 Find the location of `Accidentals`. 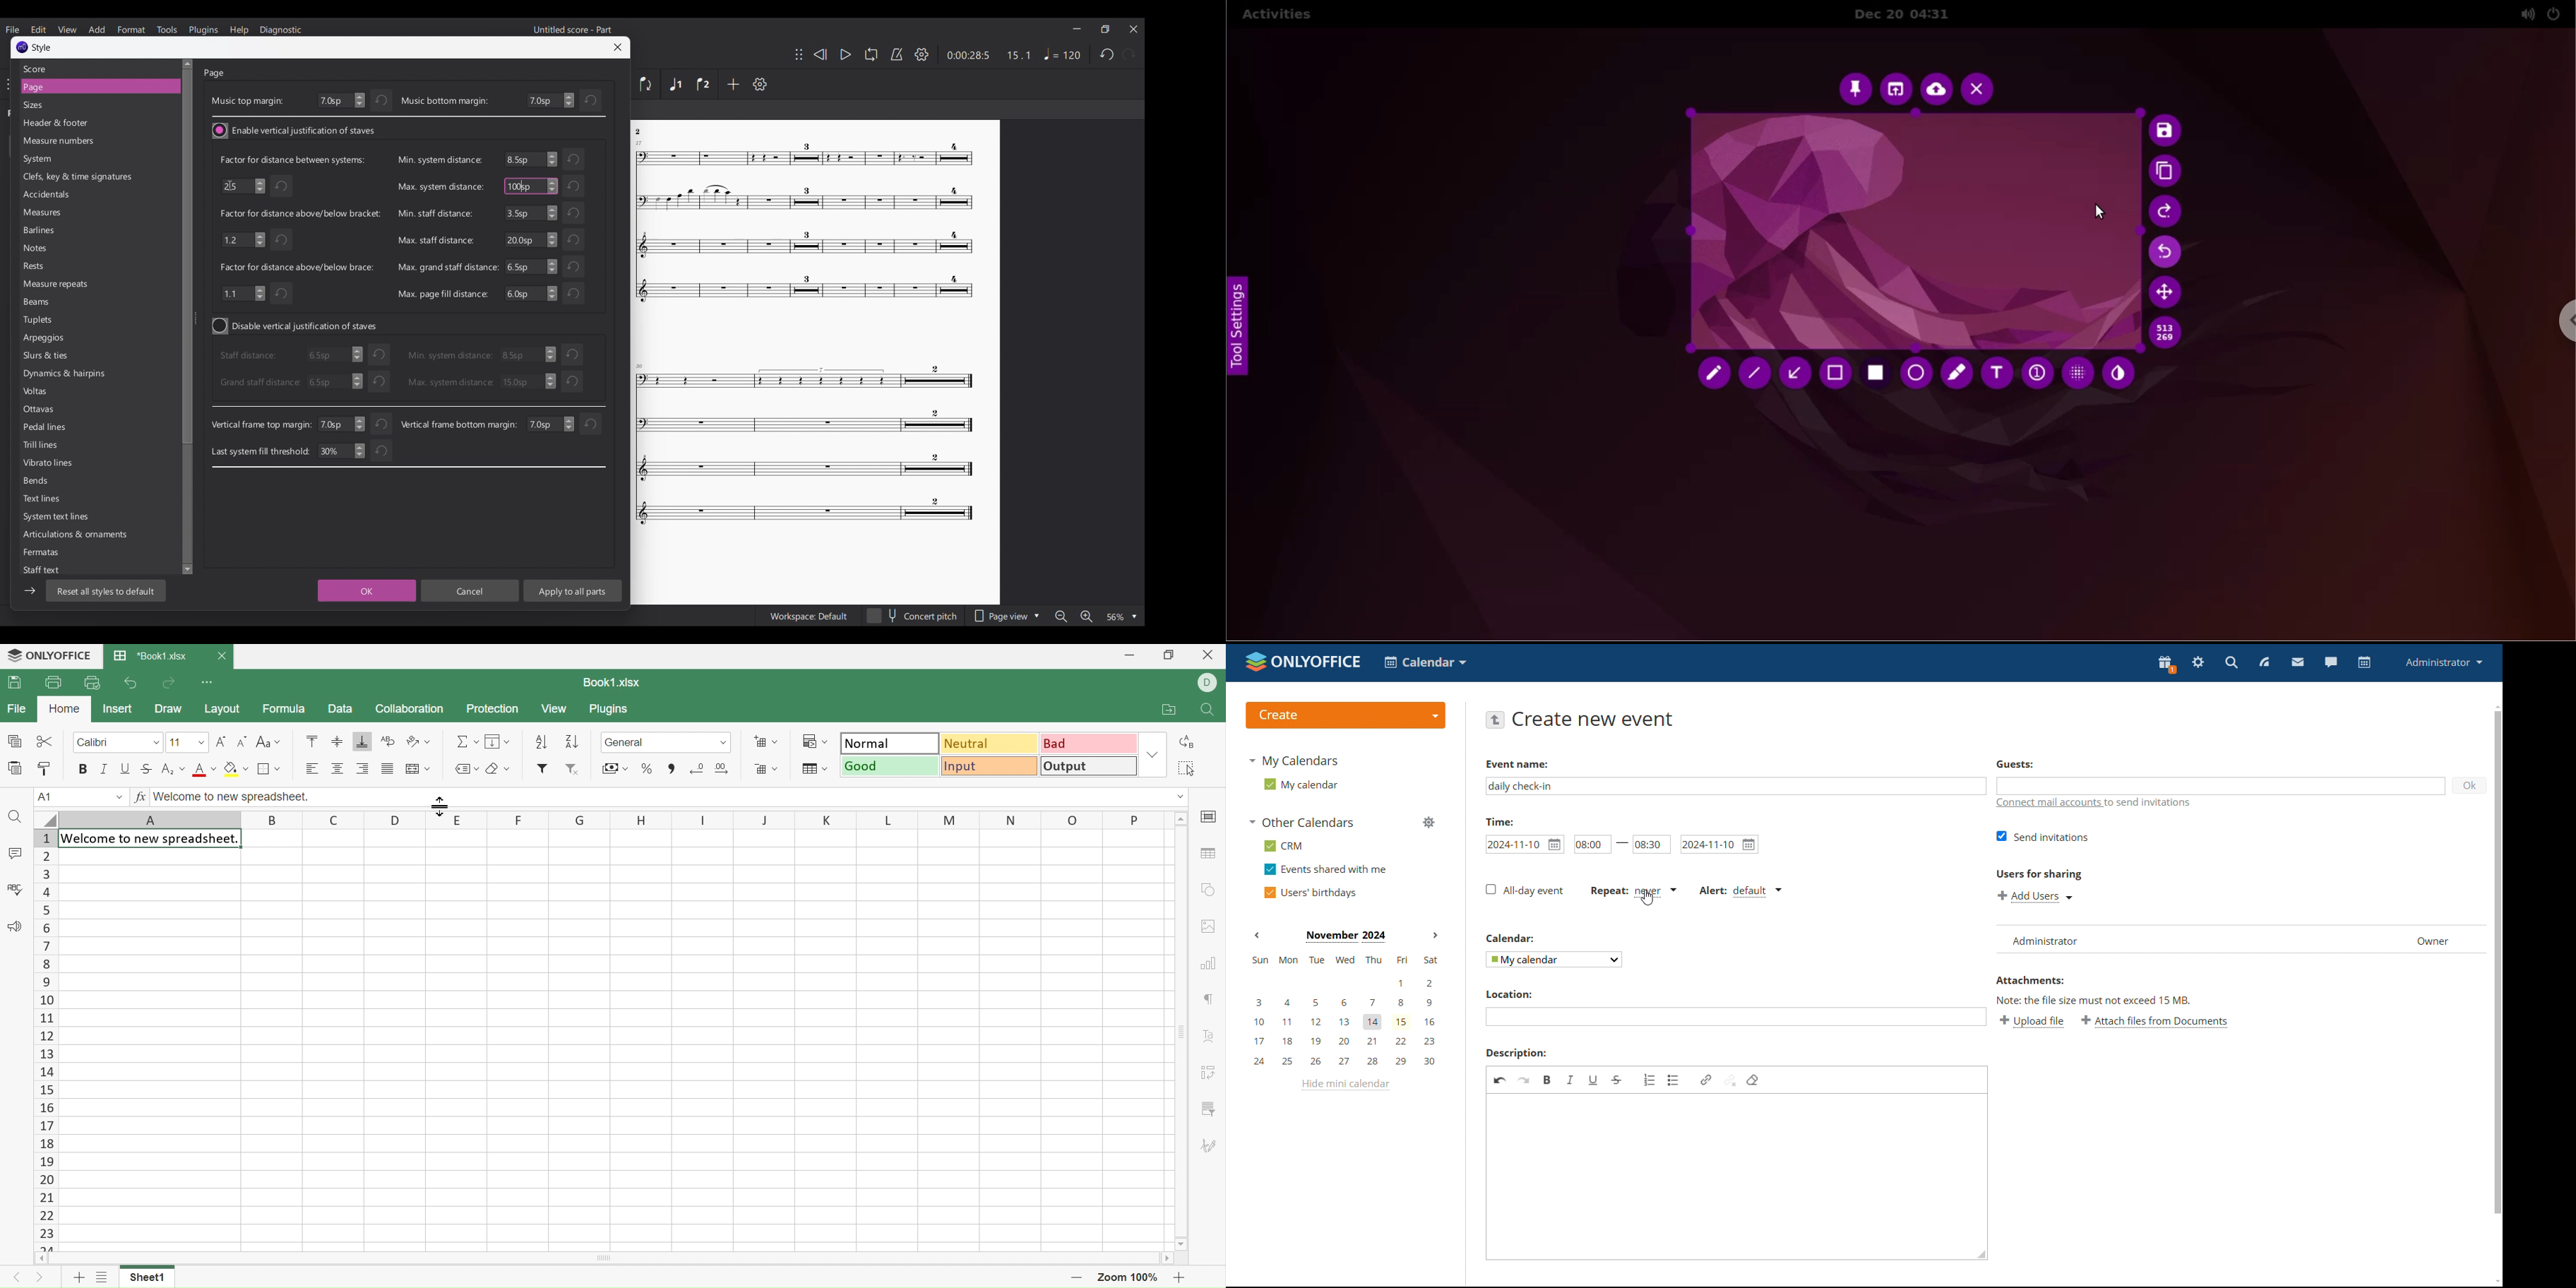

Accidentals is located at coordinates (85, 196).